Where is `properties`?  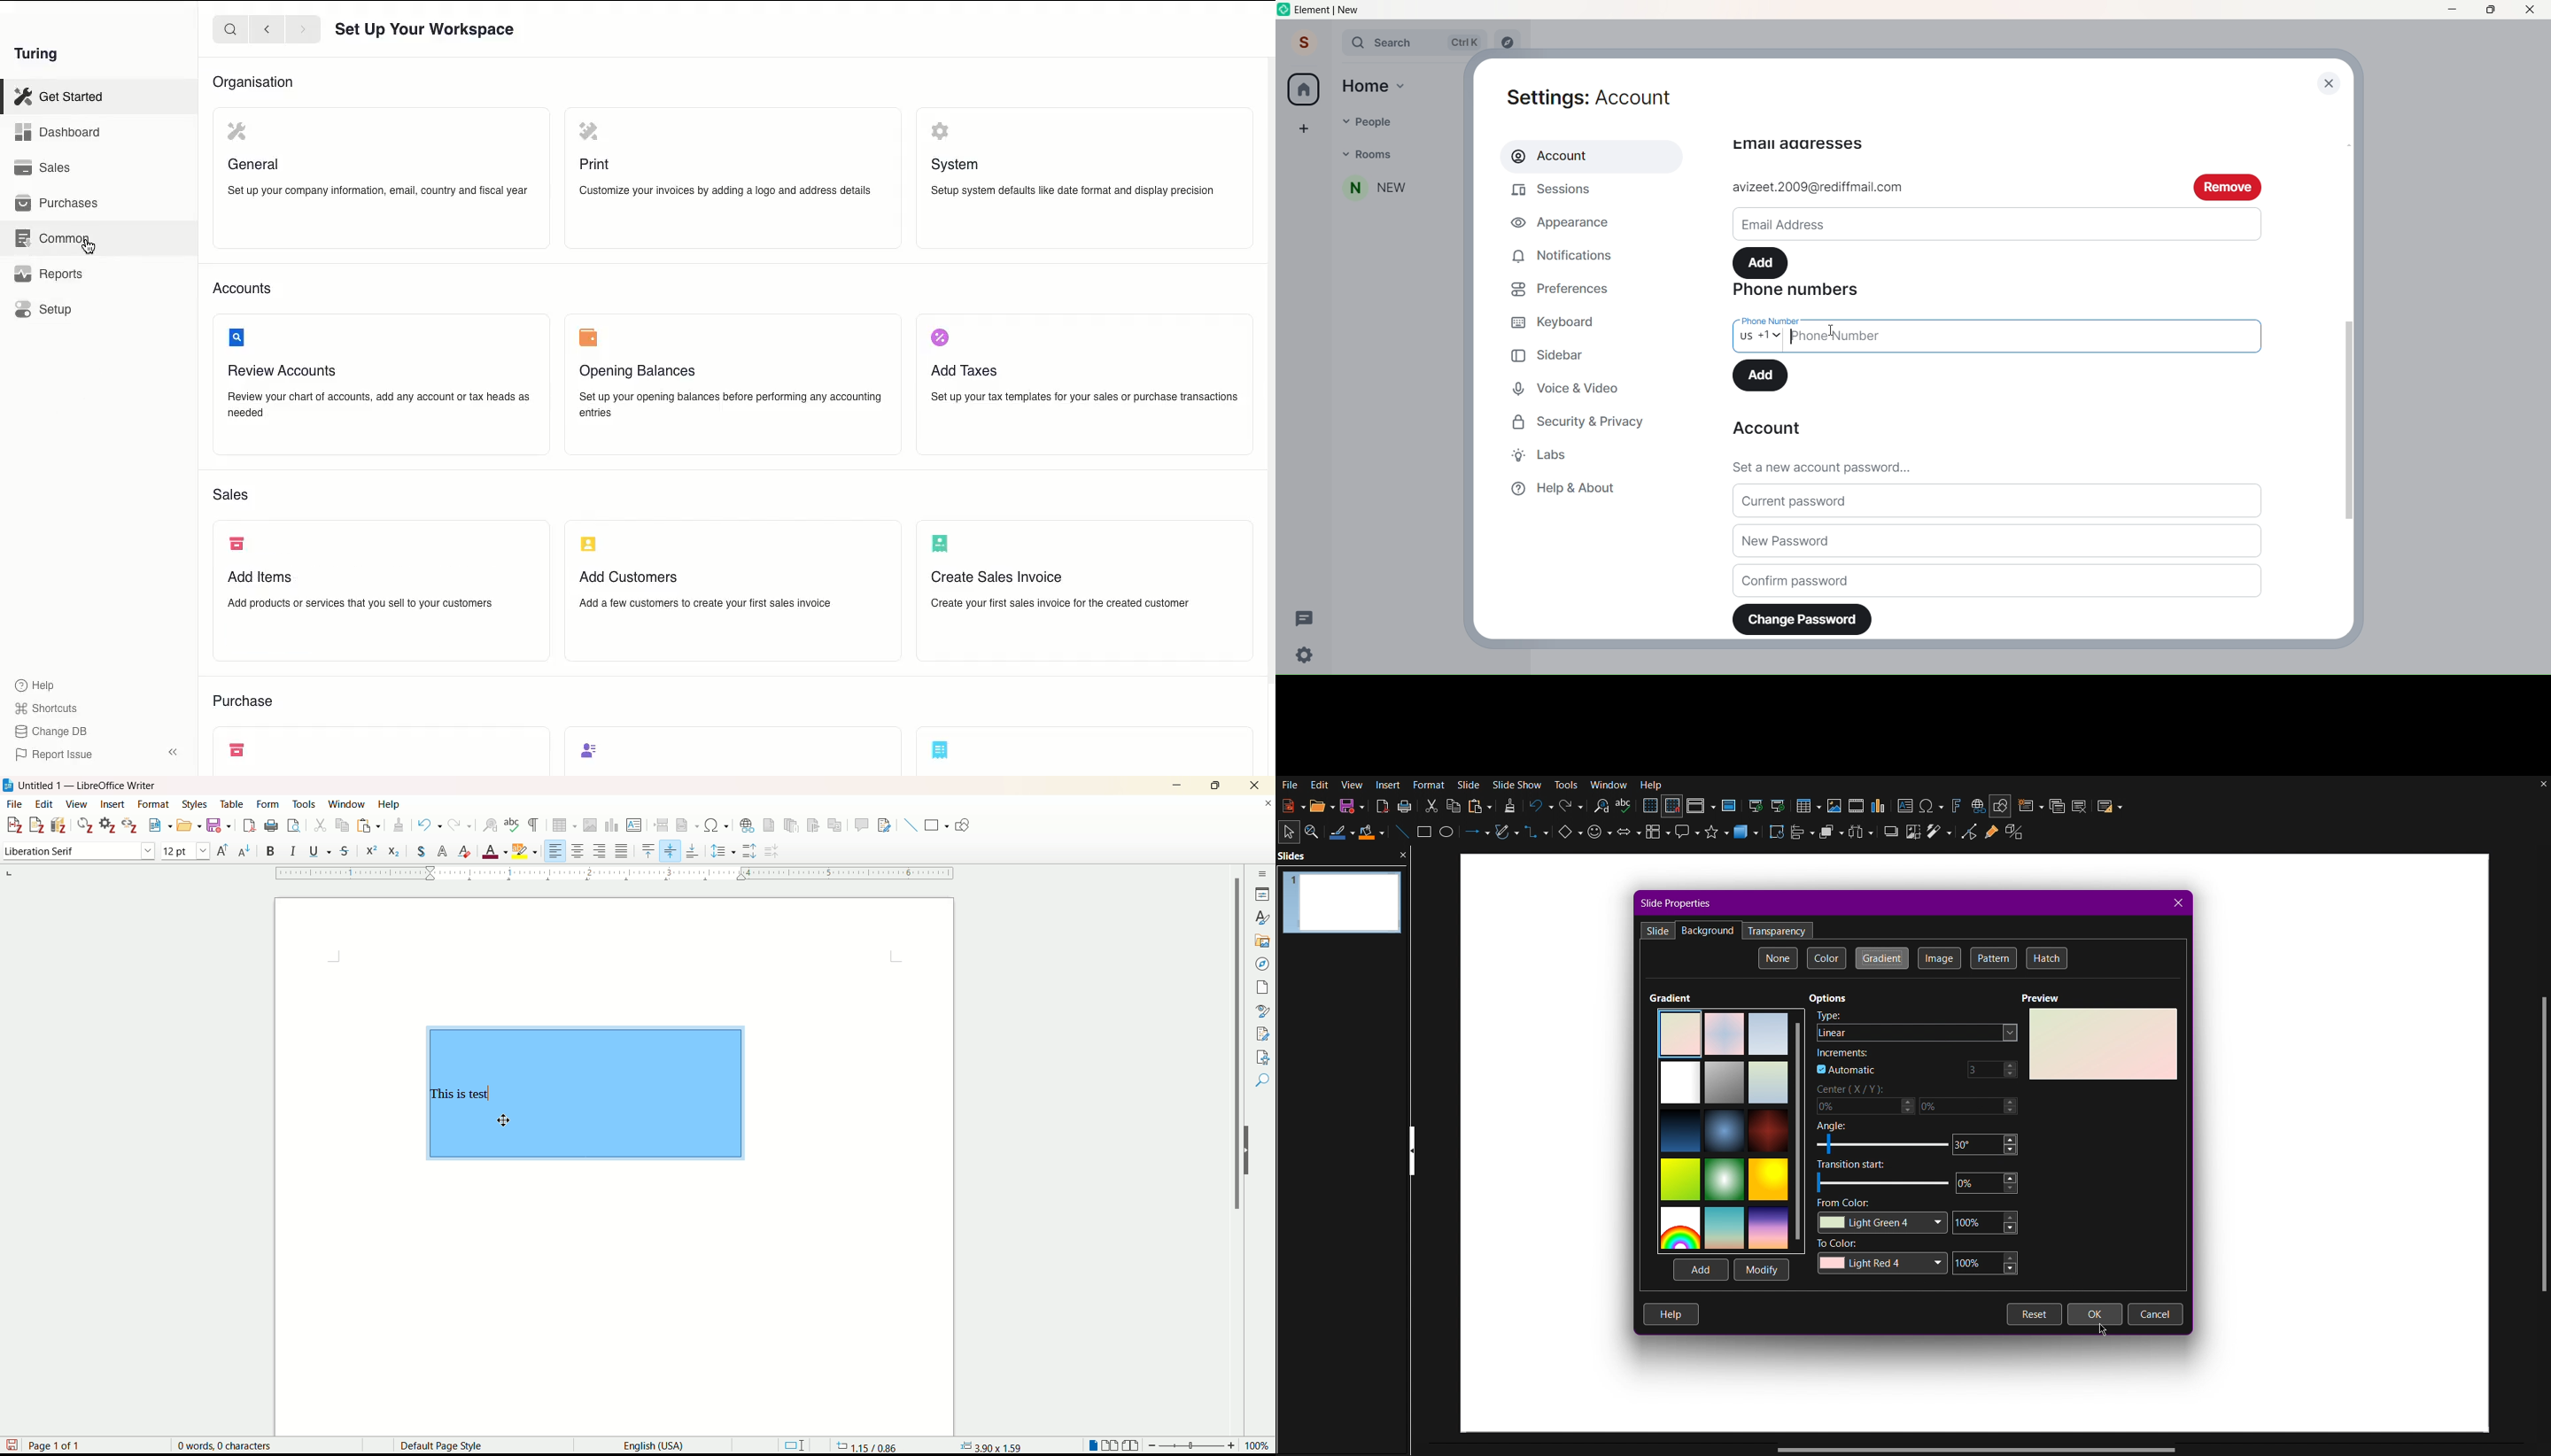
properties is located at coordinates (1260, 894).